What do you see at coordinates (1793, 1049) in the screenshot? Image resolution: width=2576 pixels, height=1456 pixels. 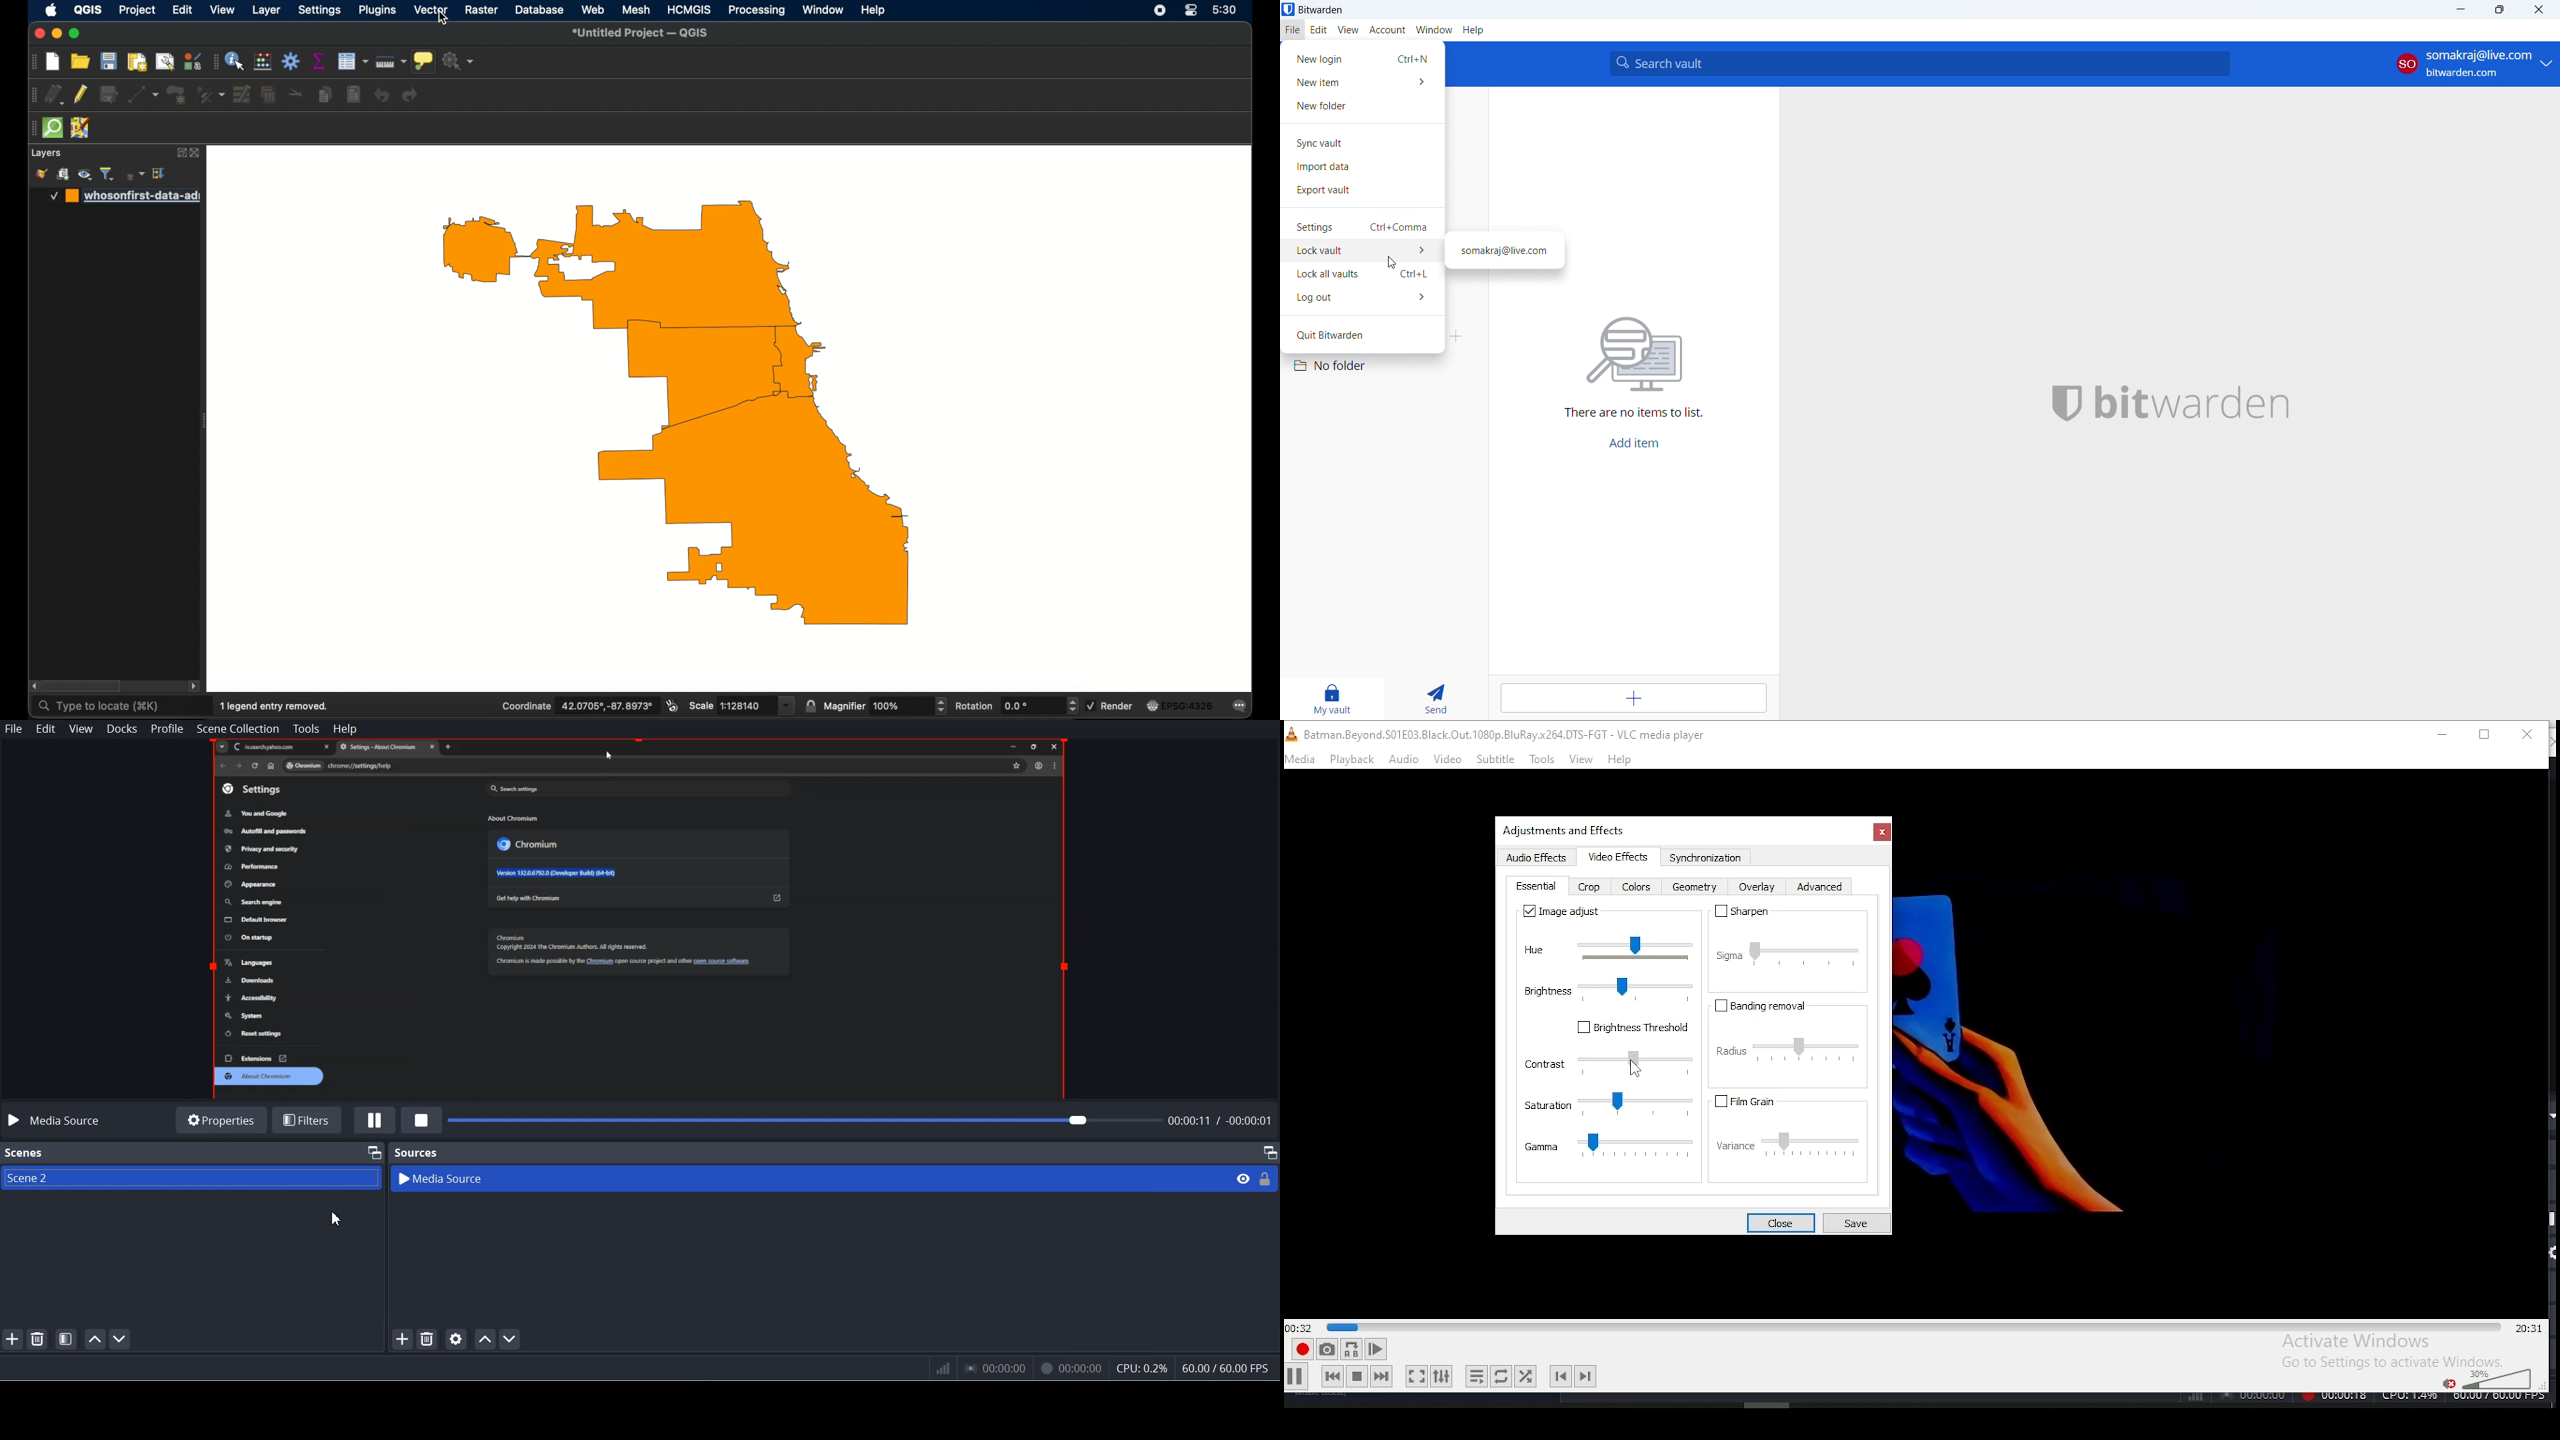 I see `radius settings slider` at bounding box center [1793, 1049].